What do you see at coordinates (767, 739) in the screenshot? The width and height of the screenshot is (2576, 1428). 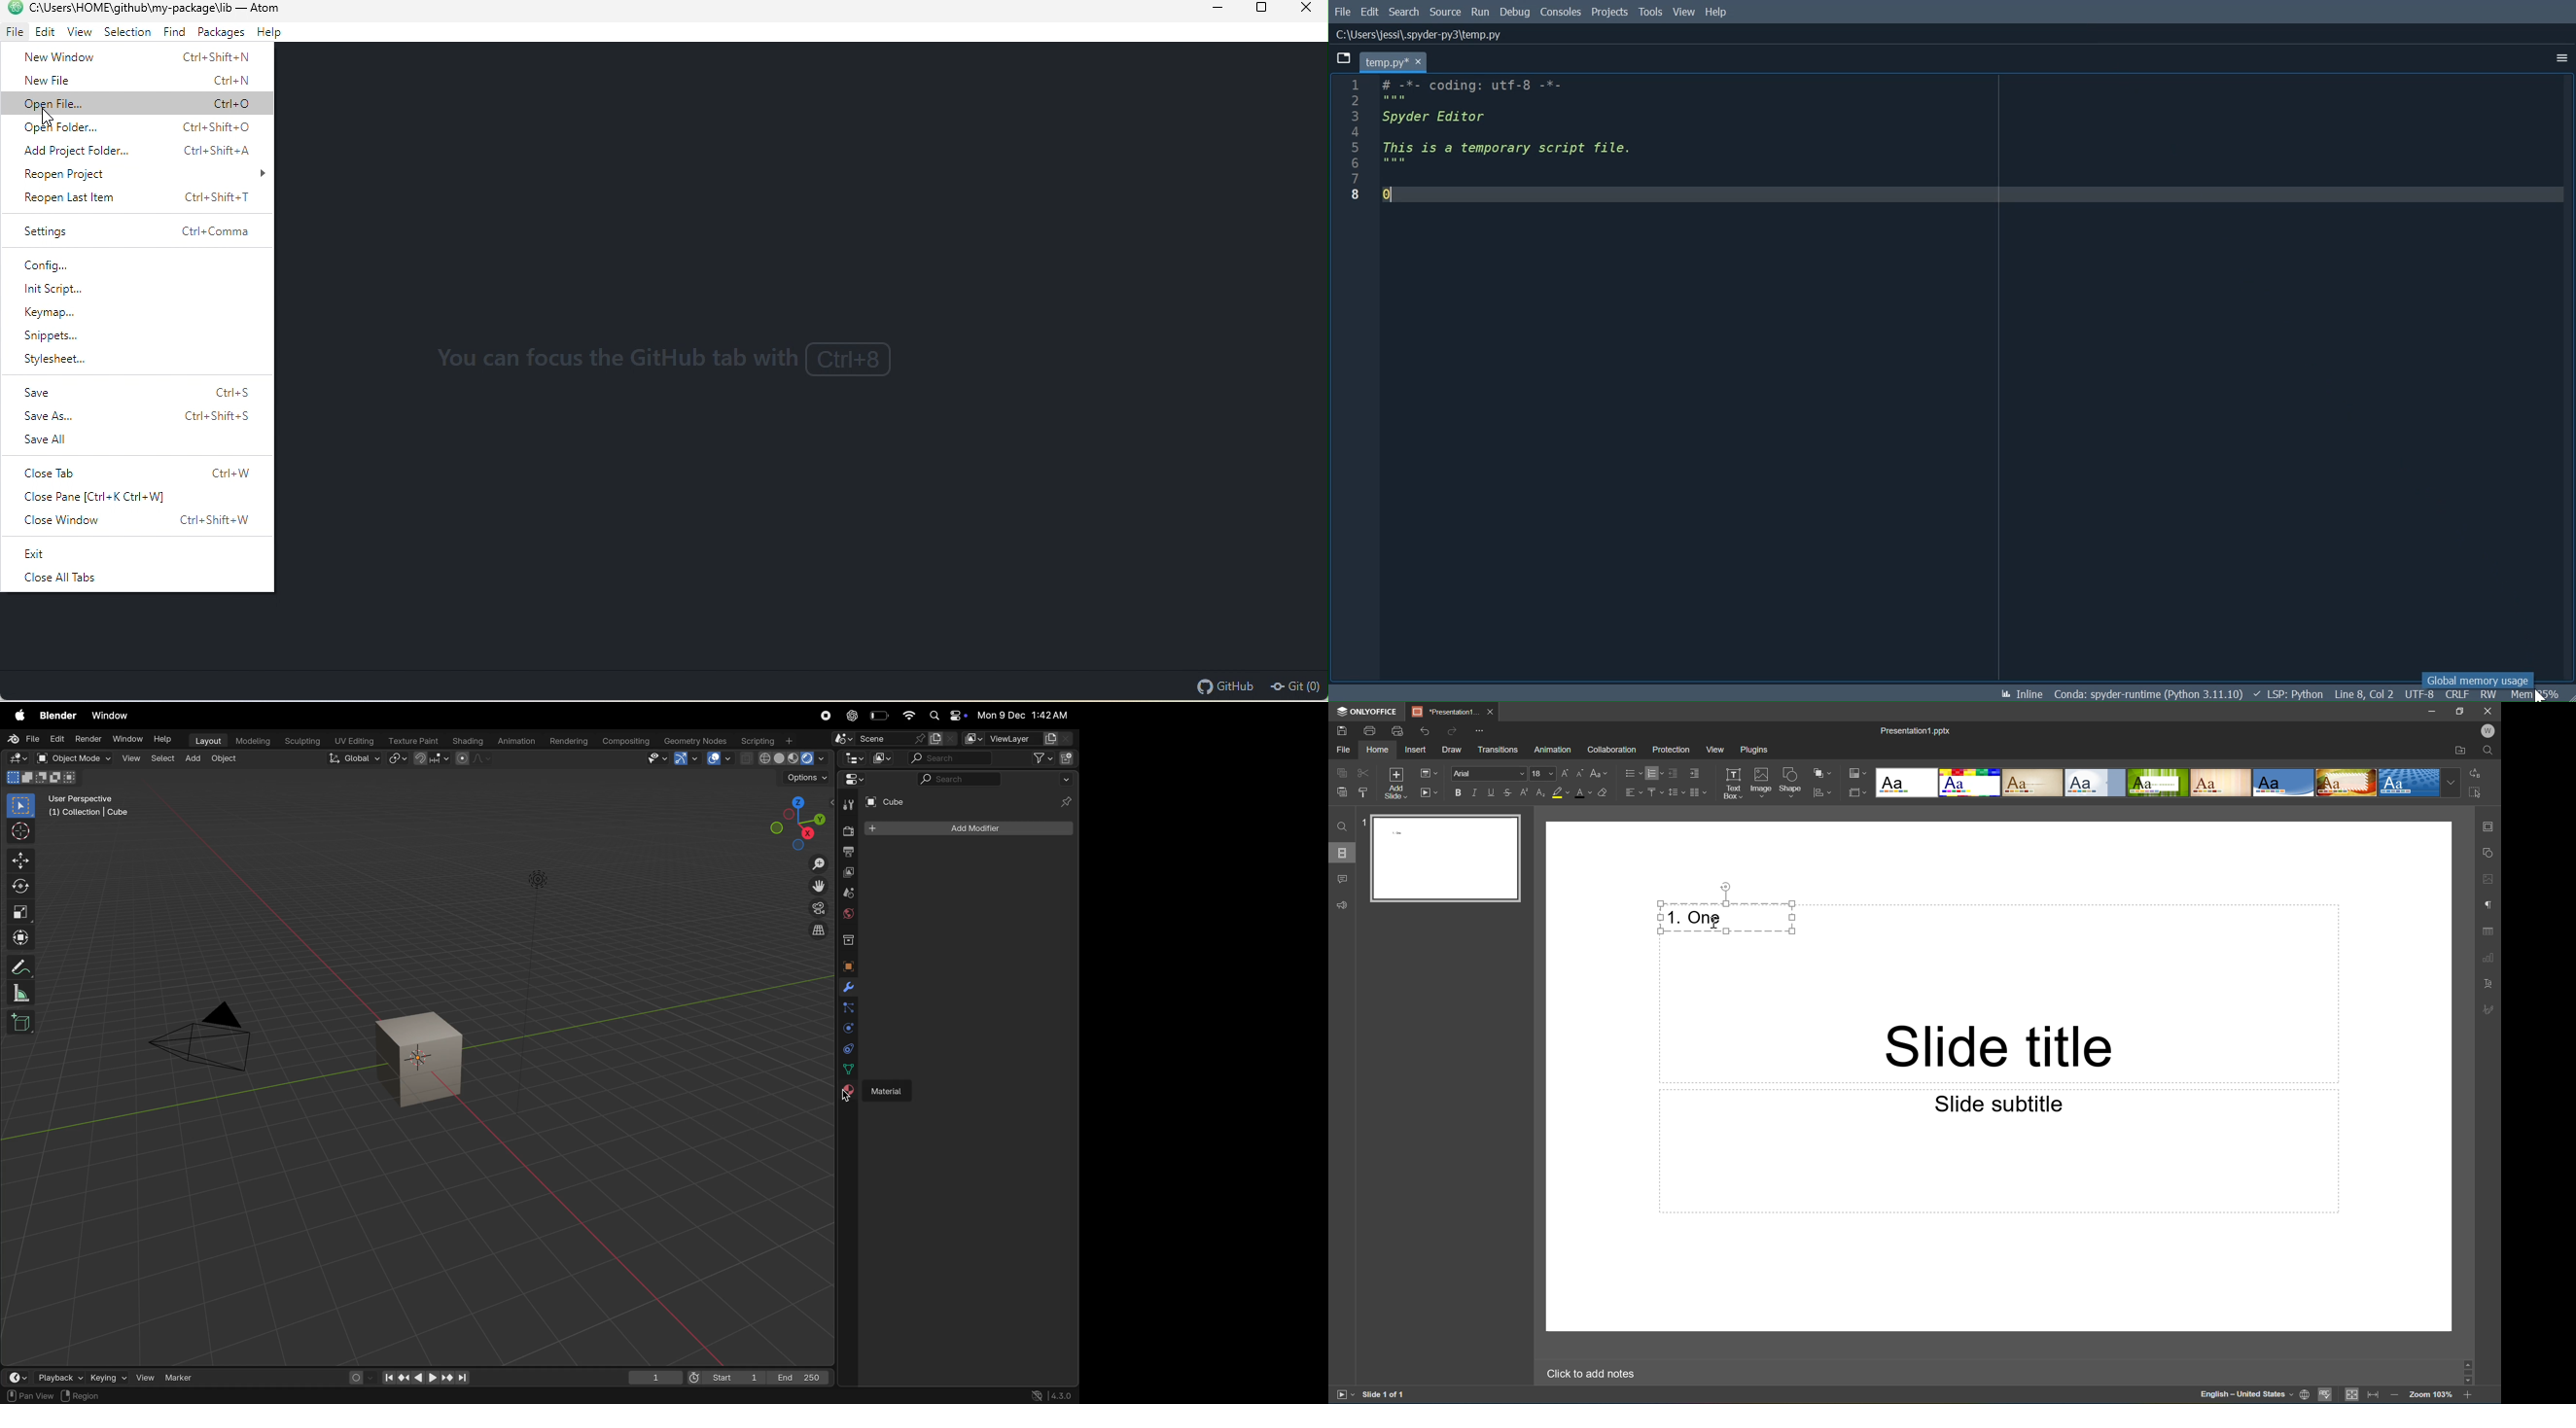 I see `scripting` at bounding box center [767, 739].